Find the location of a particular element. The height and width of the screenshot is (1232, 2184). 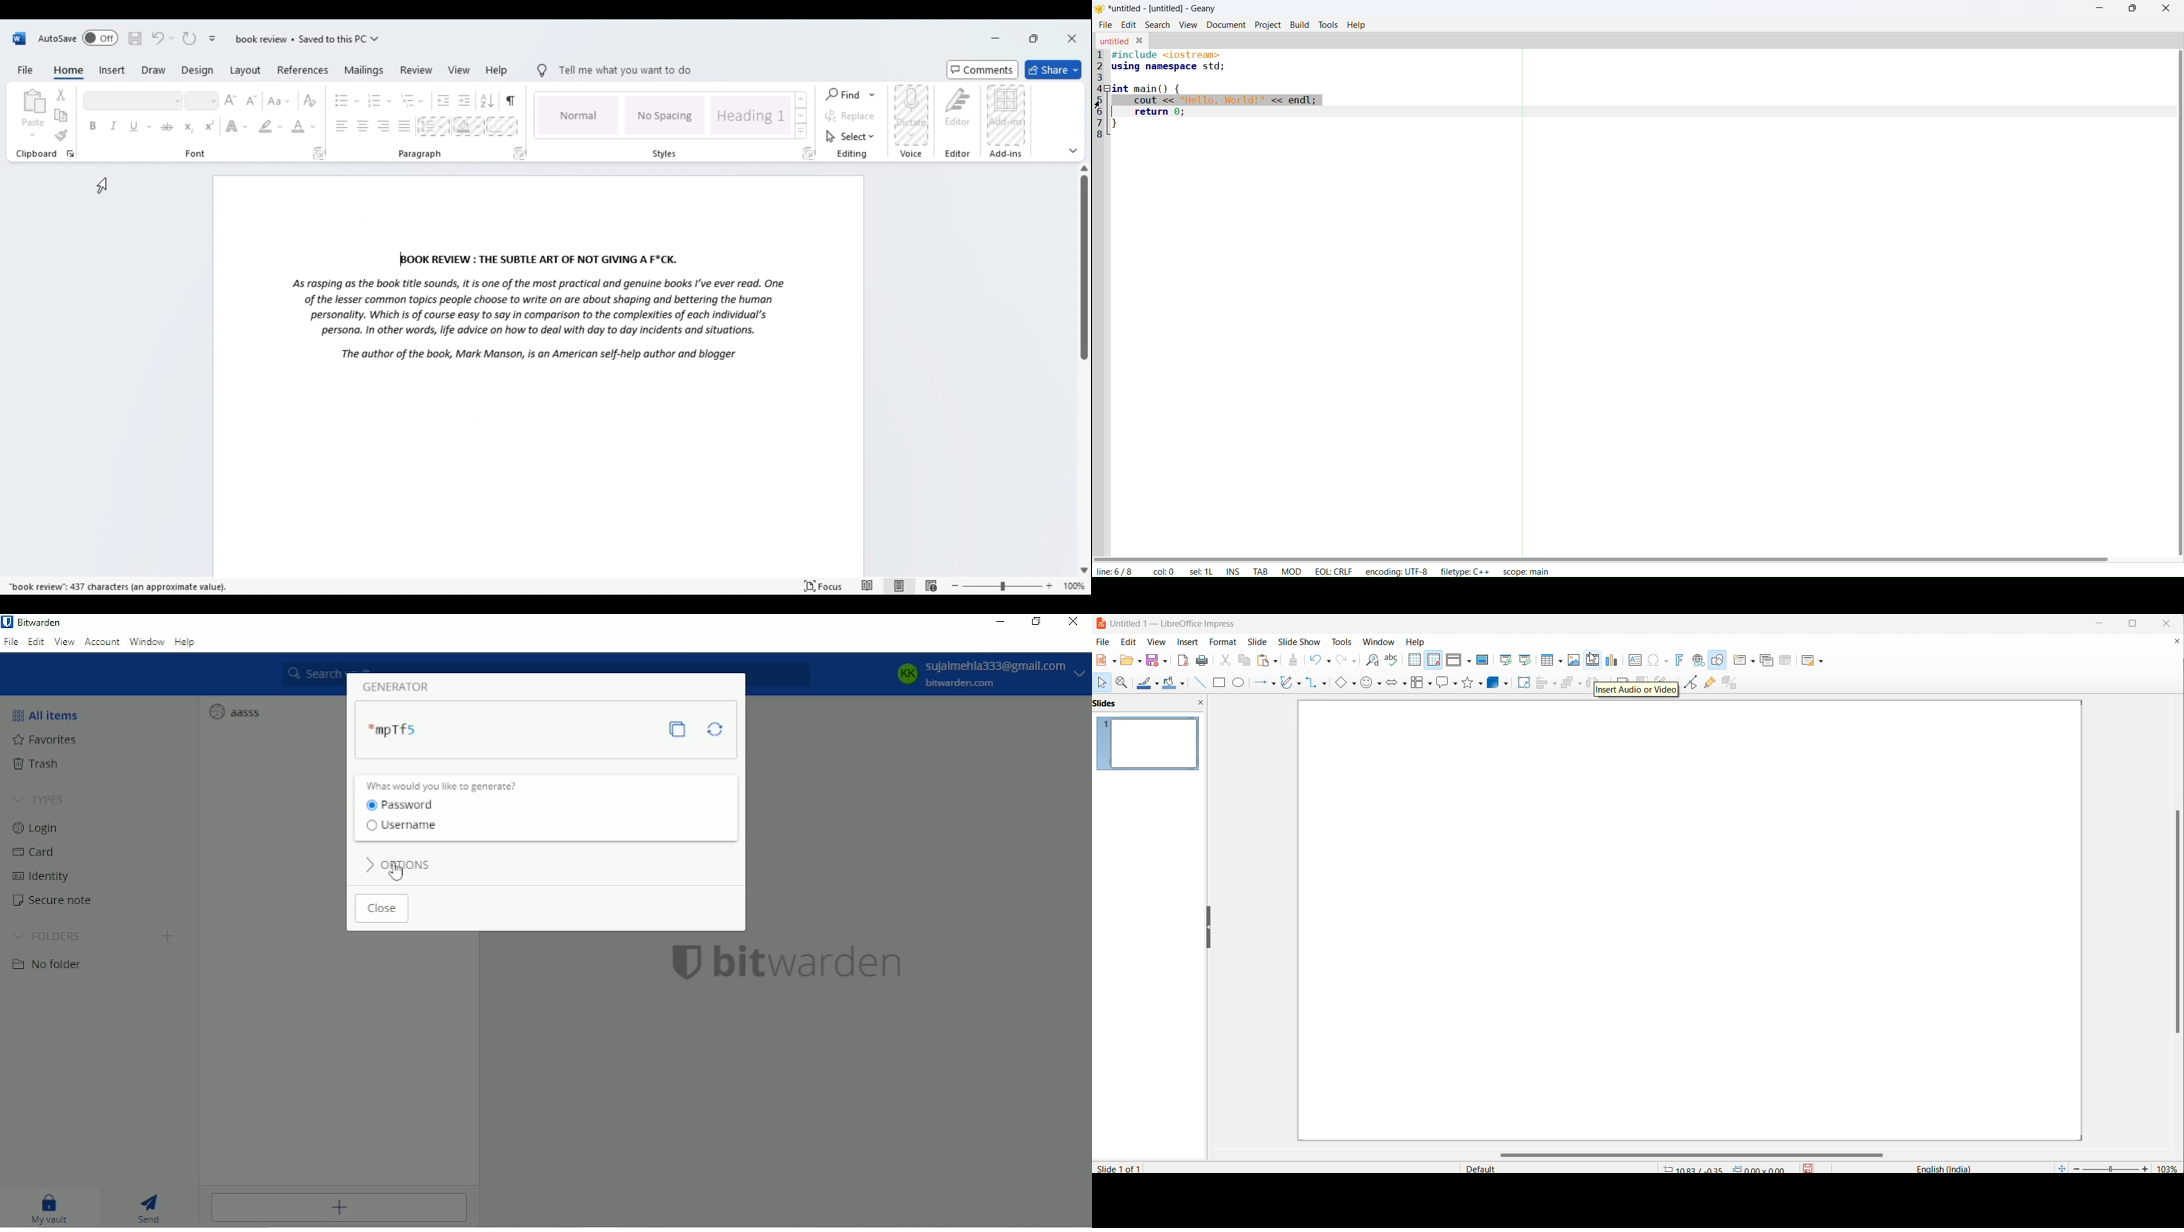

minimize is located at coordinates (996, 39).